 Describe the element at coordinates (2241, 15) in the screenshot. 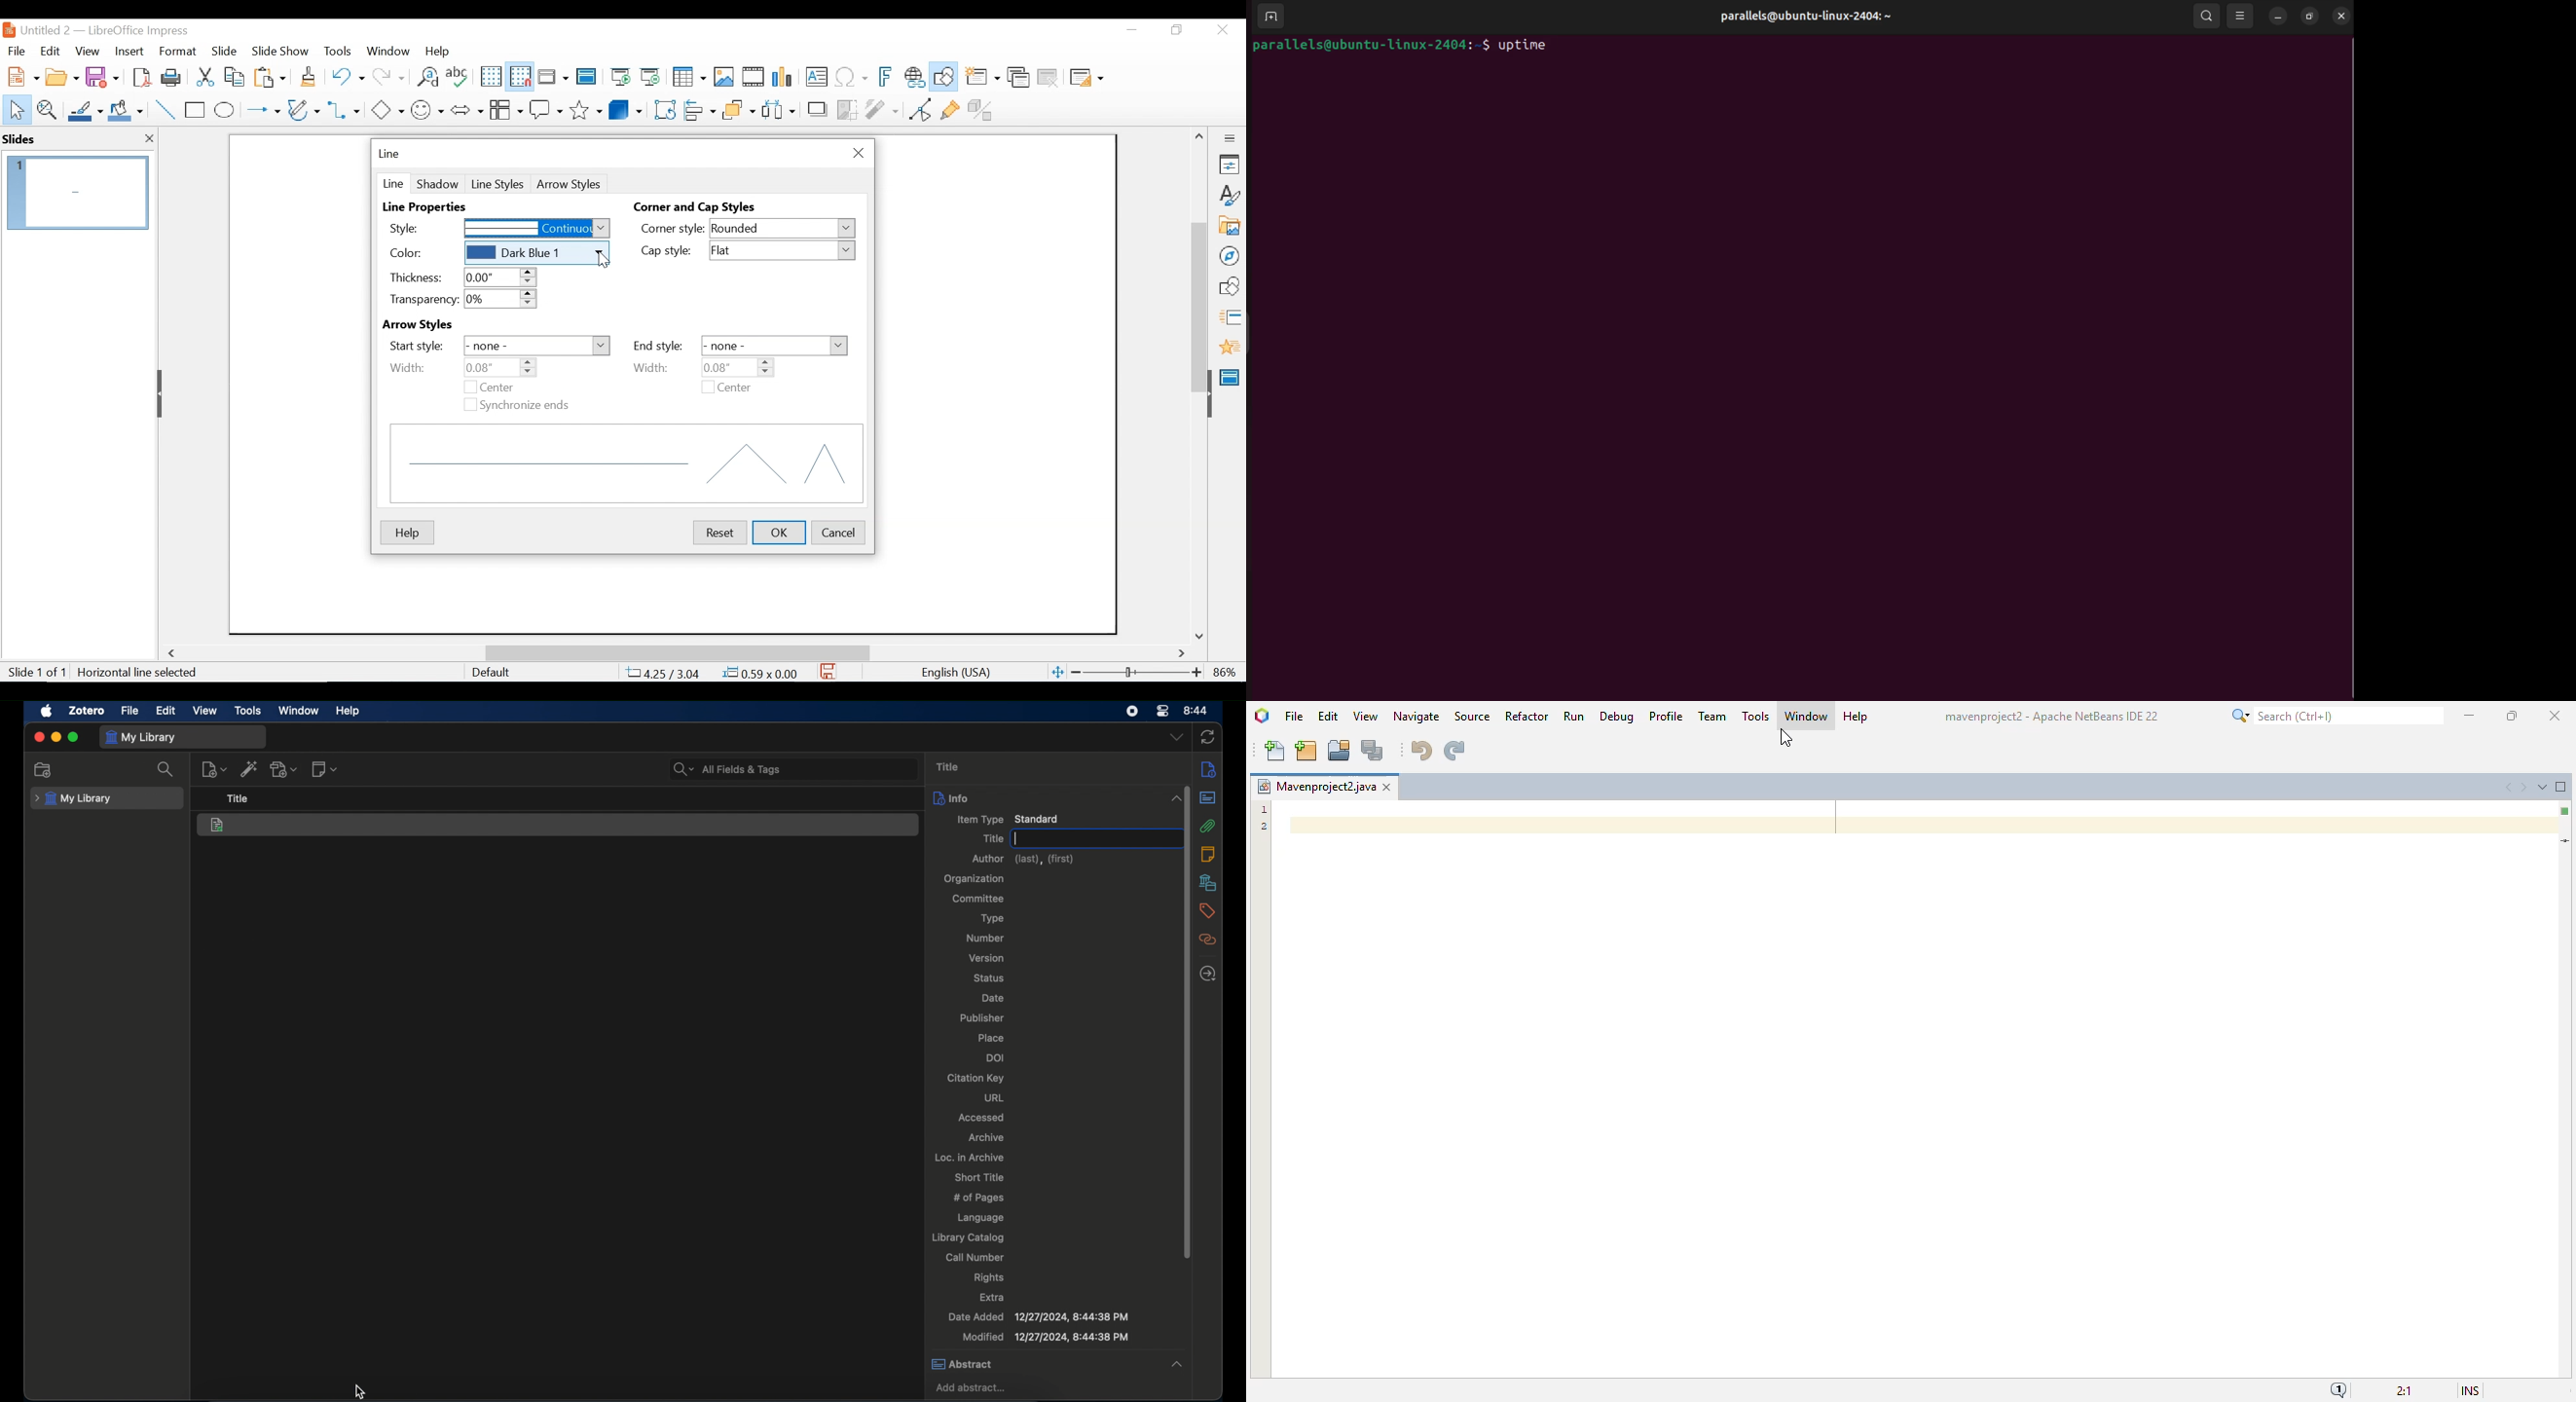

I see `view options` at that location.